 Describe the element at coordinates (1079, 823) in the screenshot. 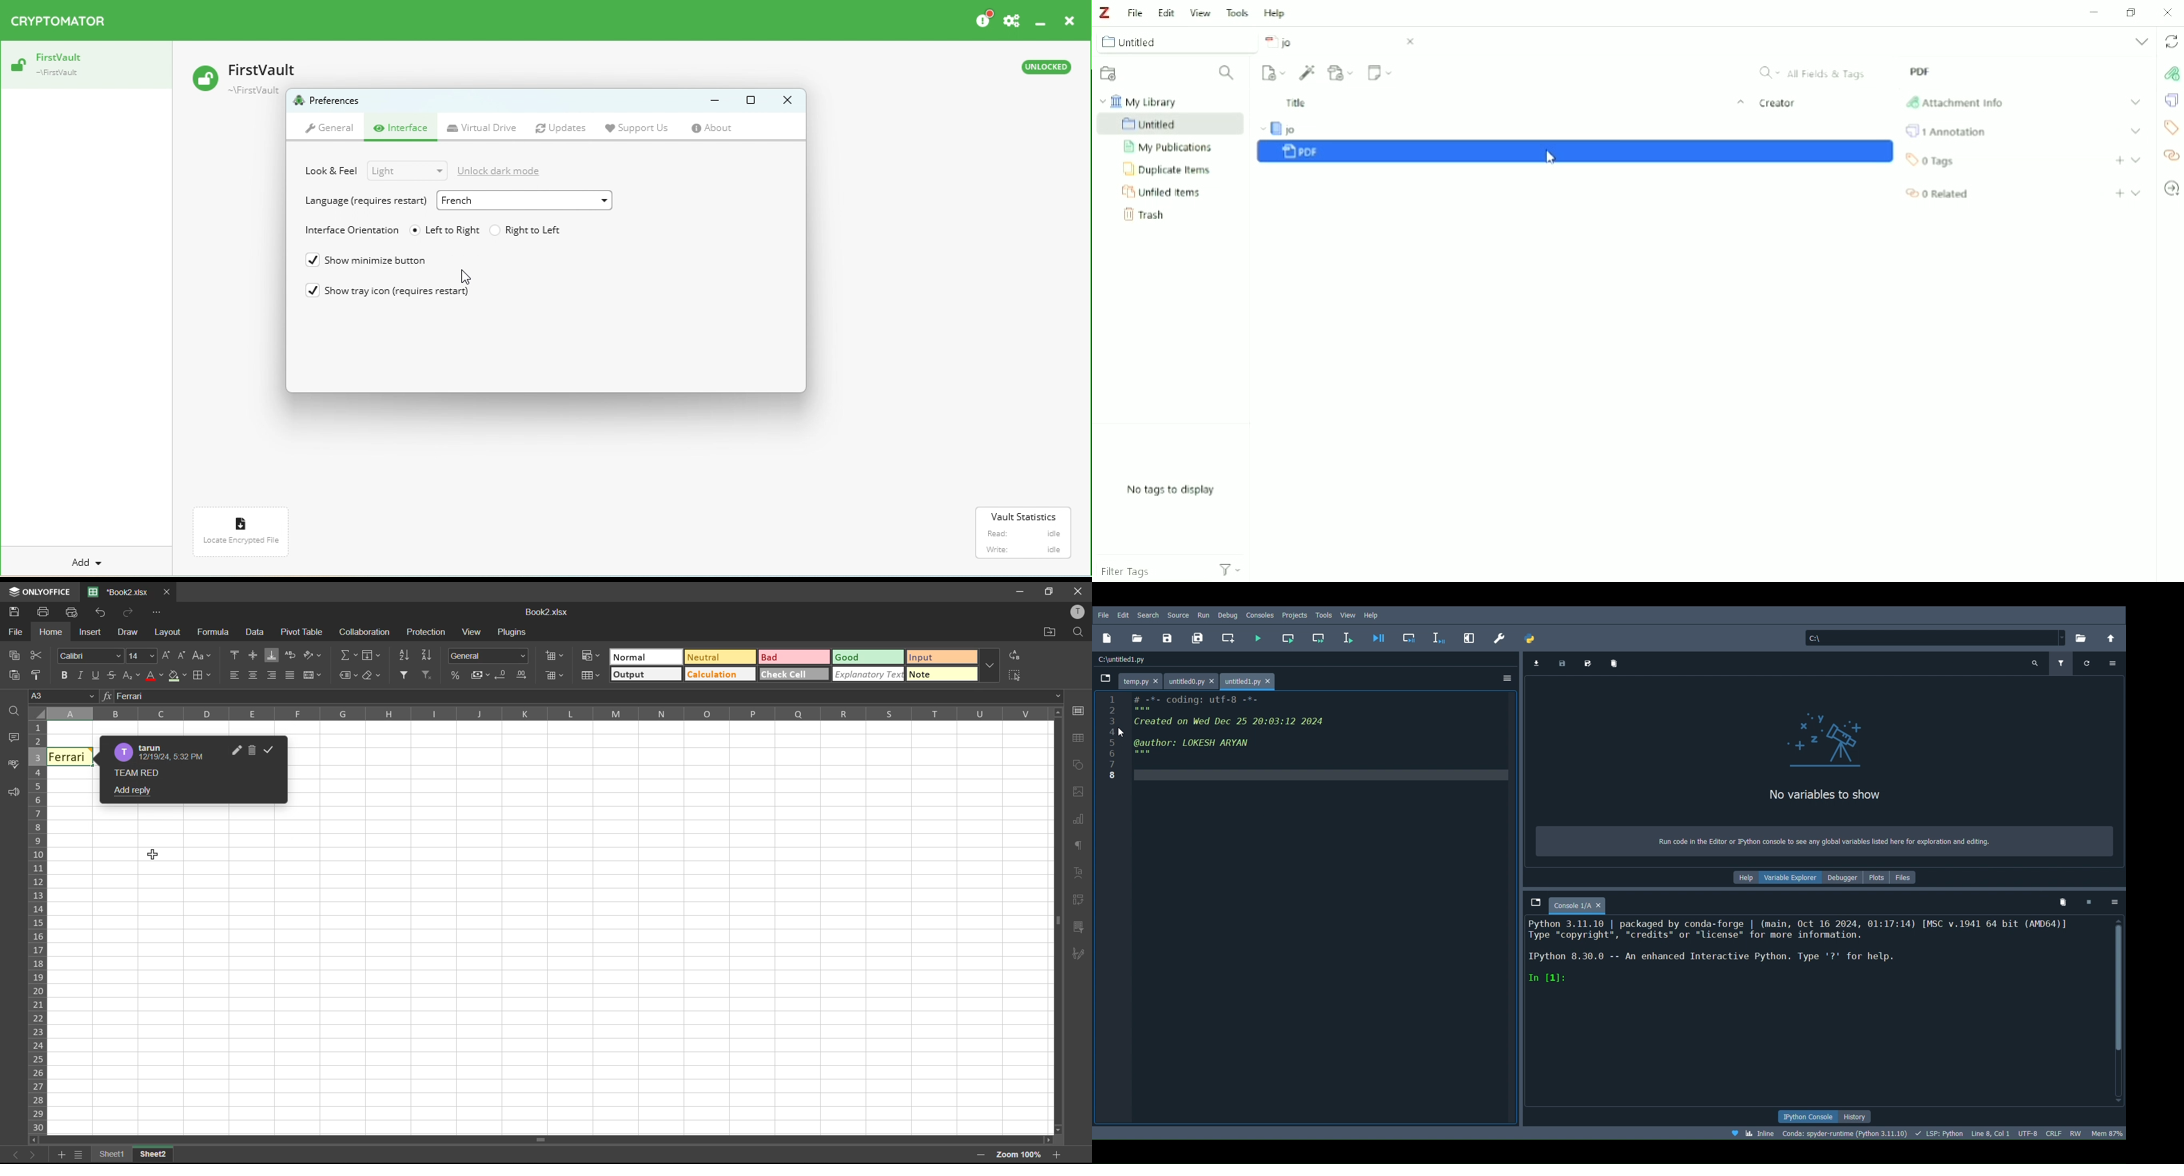

I see `charts` at that location.